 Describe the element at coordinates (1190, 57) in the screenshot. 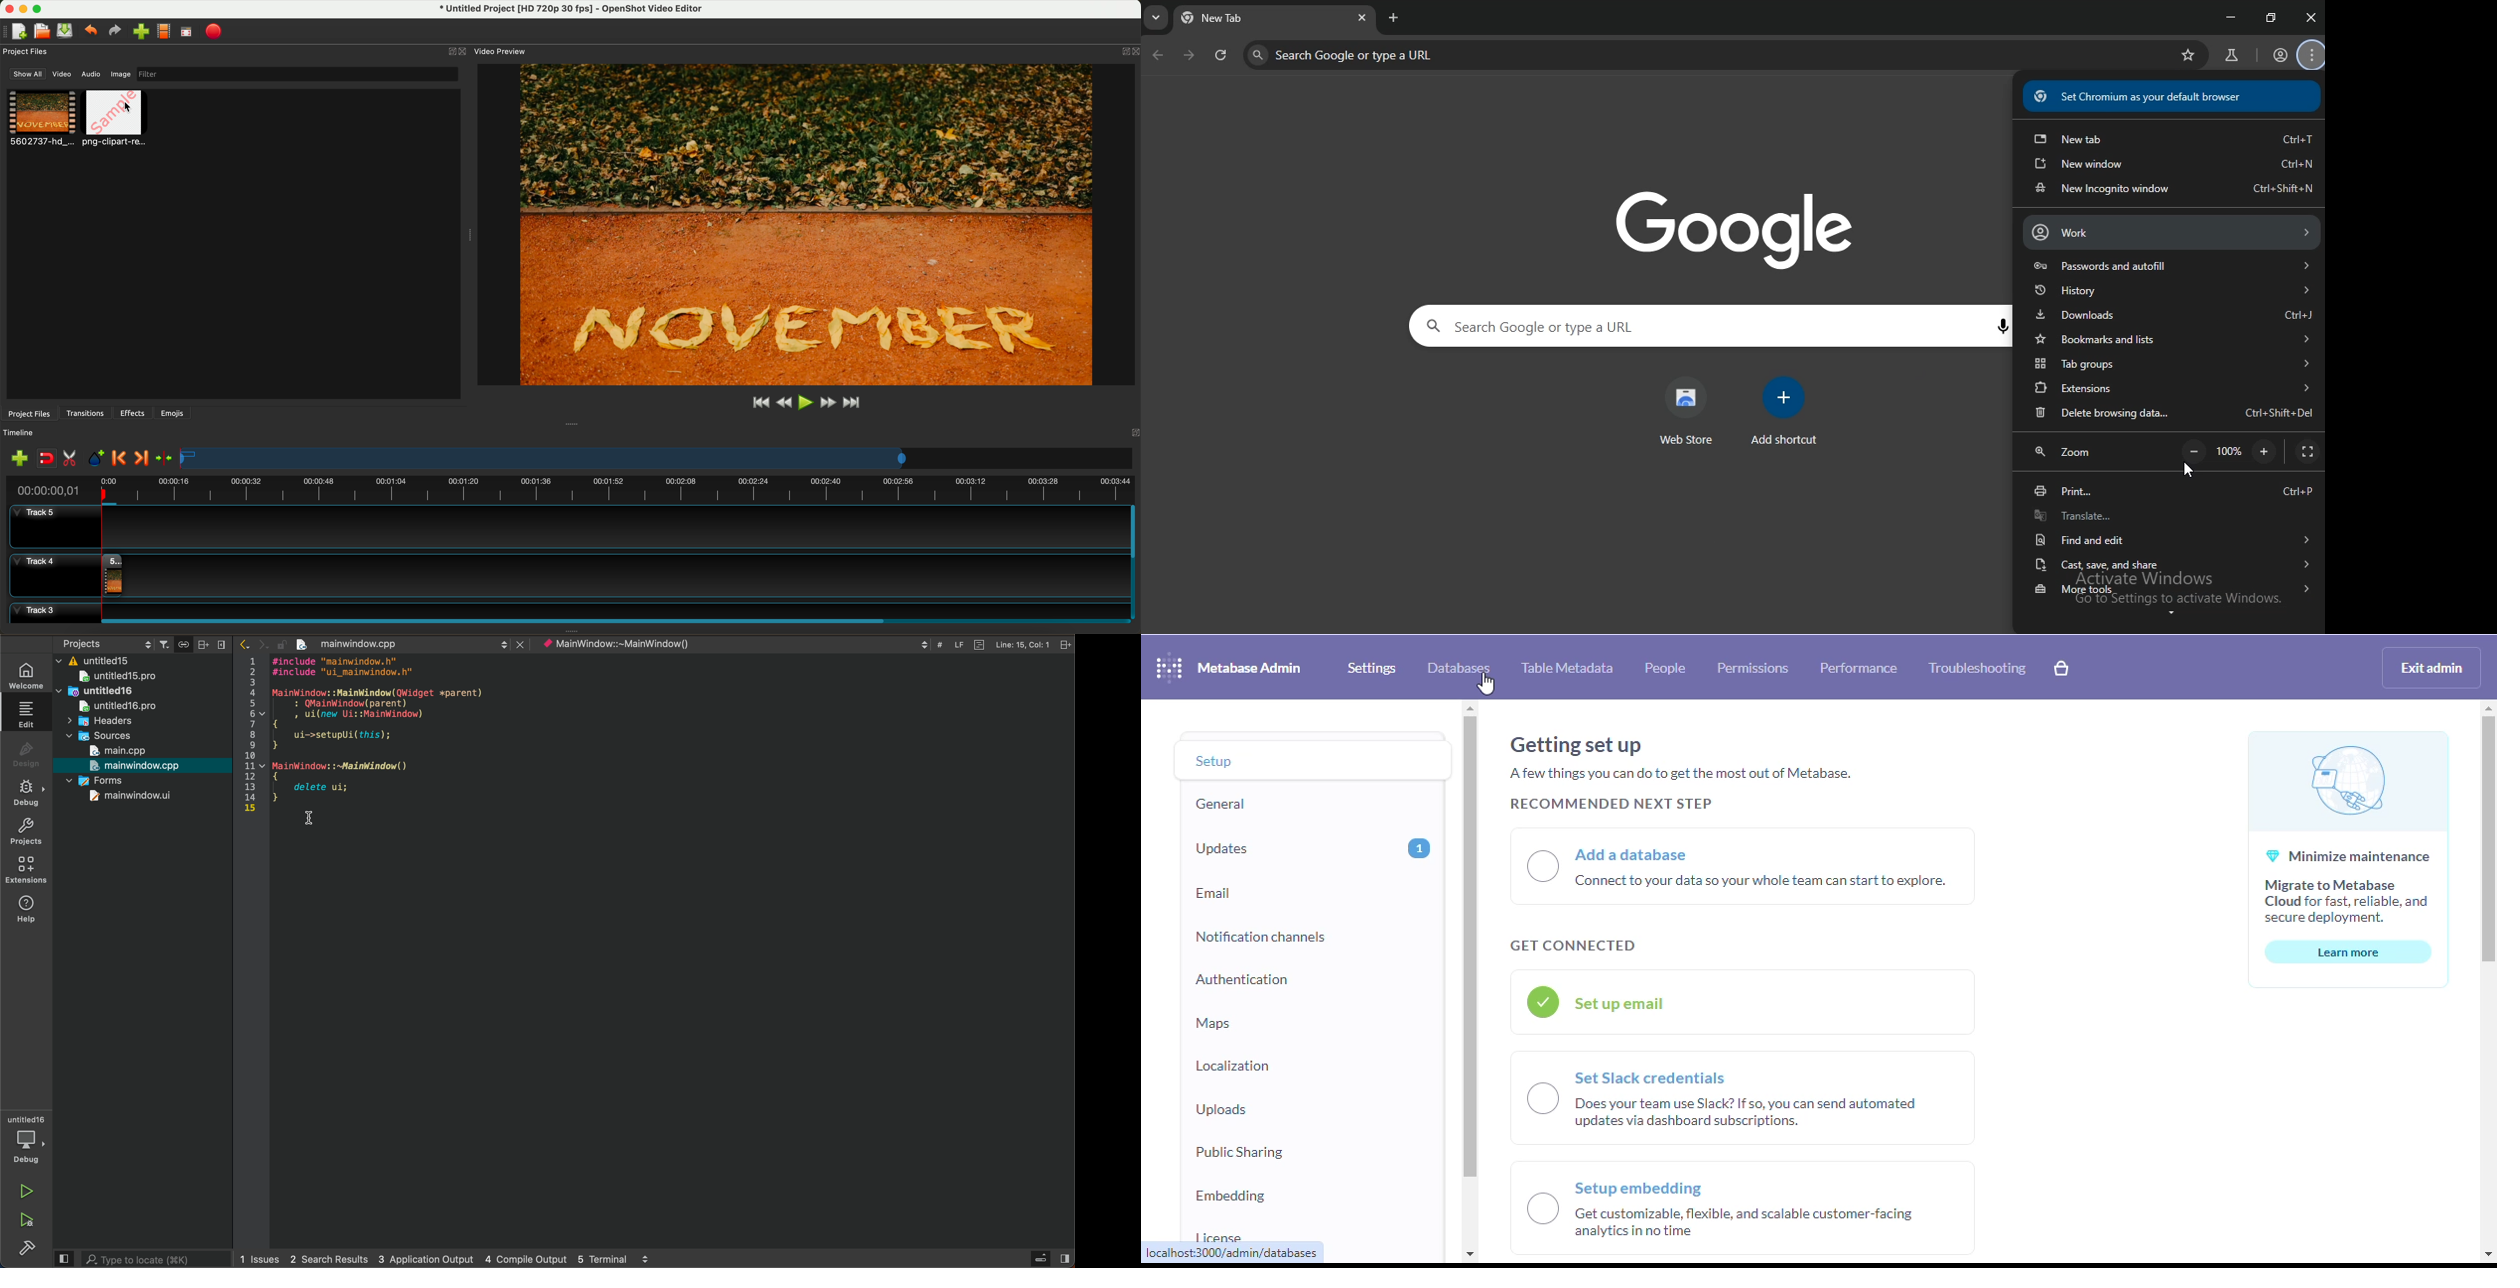

I see `next page` at that location.